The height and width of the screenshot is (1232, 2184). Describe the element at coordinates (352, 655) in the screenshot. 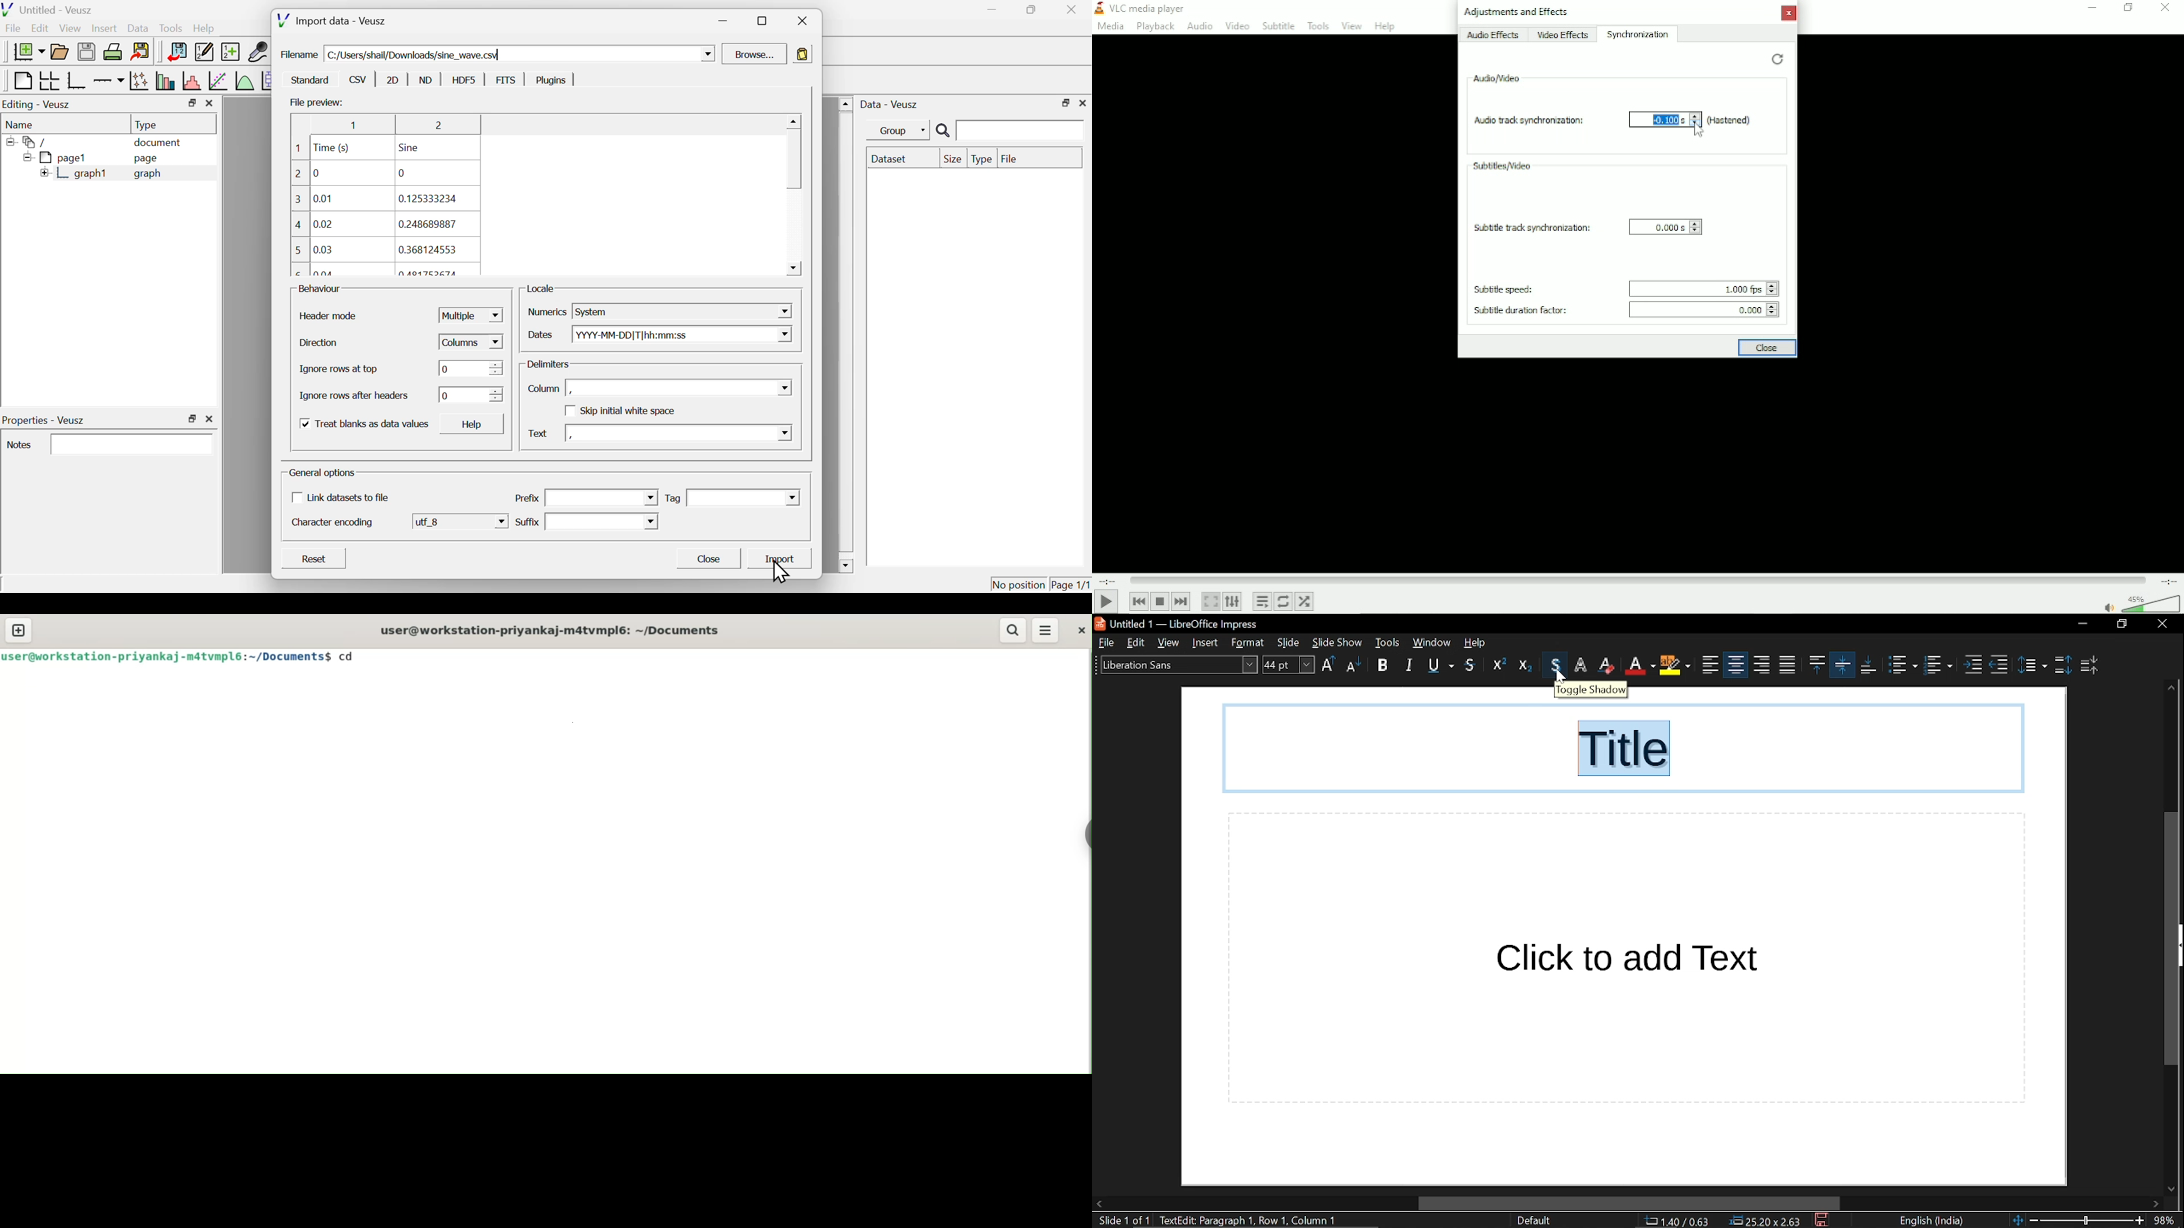

I see `cd` at that location.